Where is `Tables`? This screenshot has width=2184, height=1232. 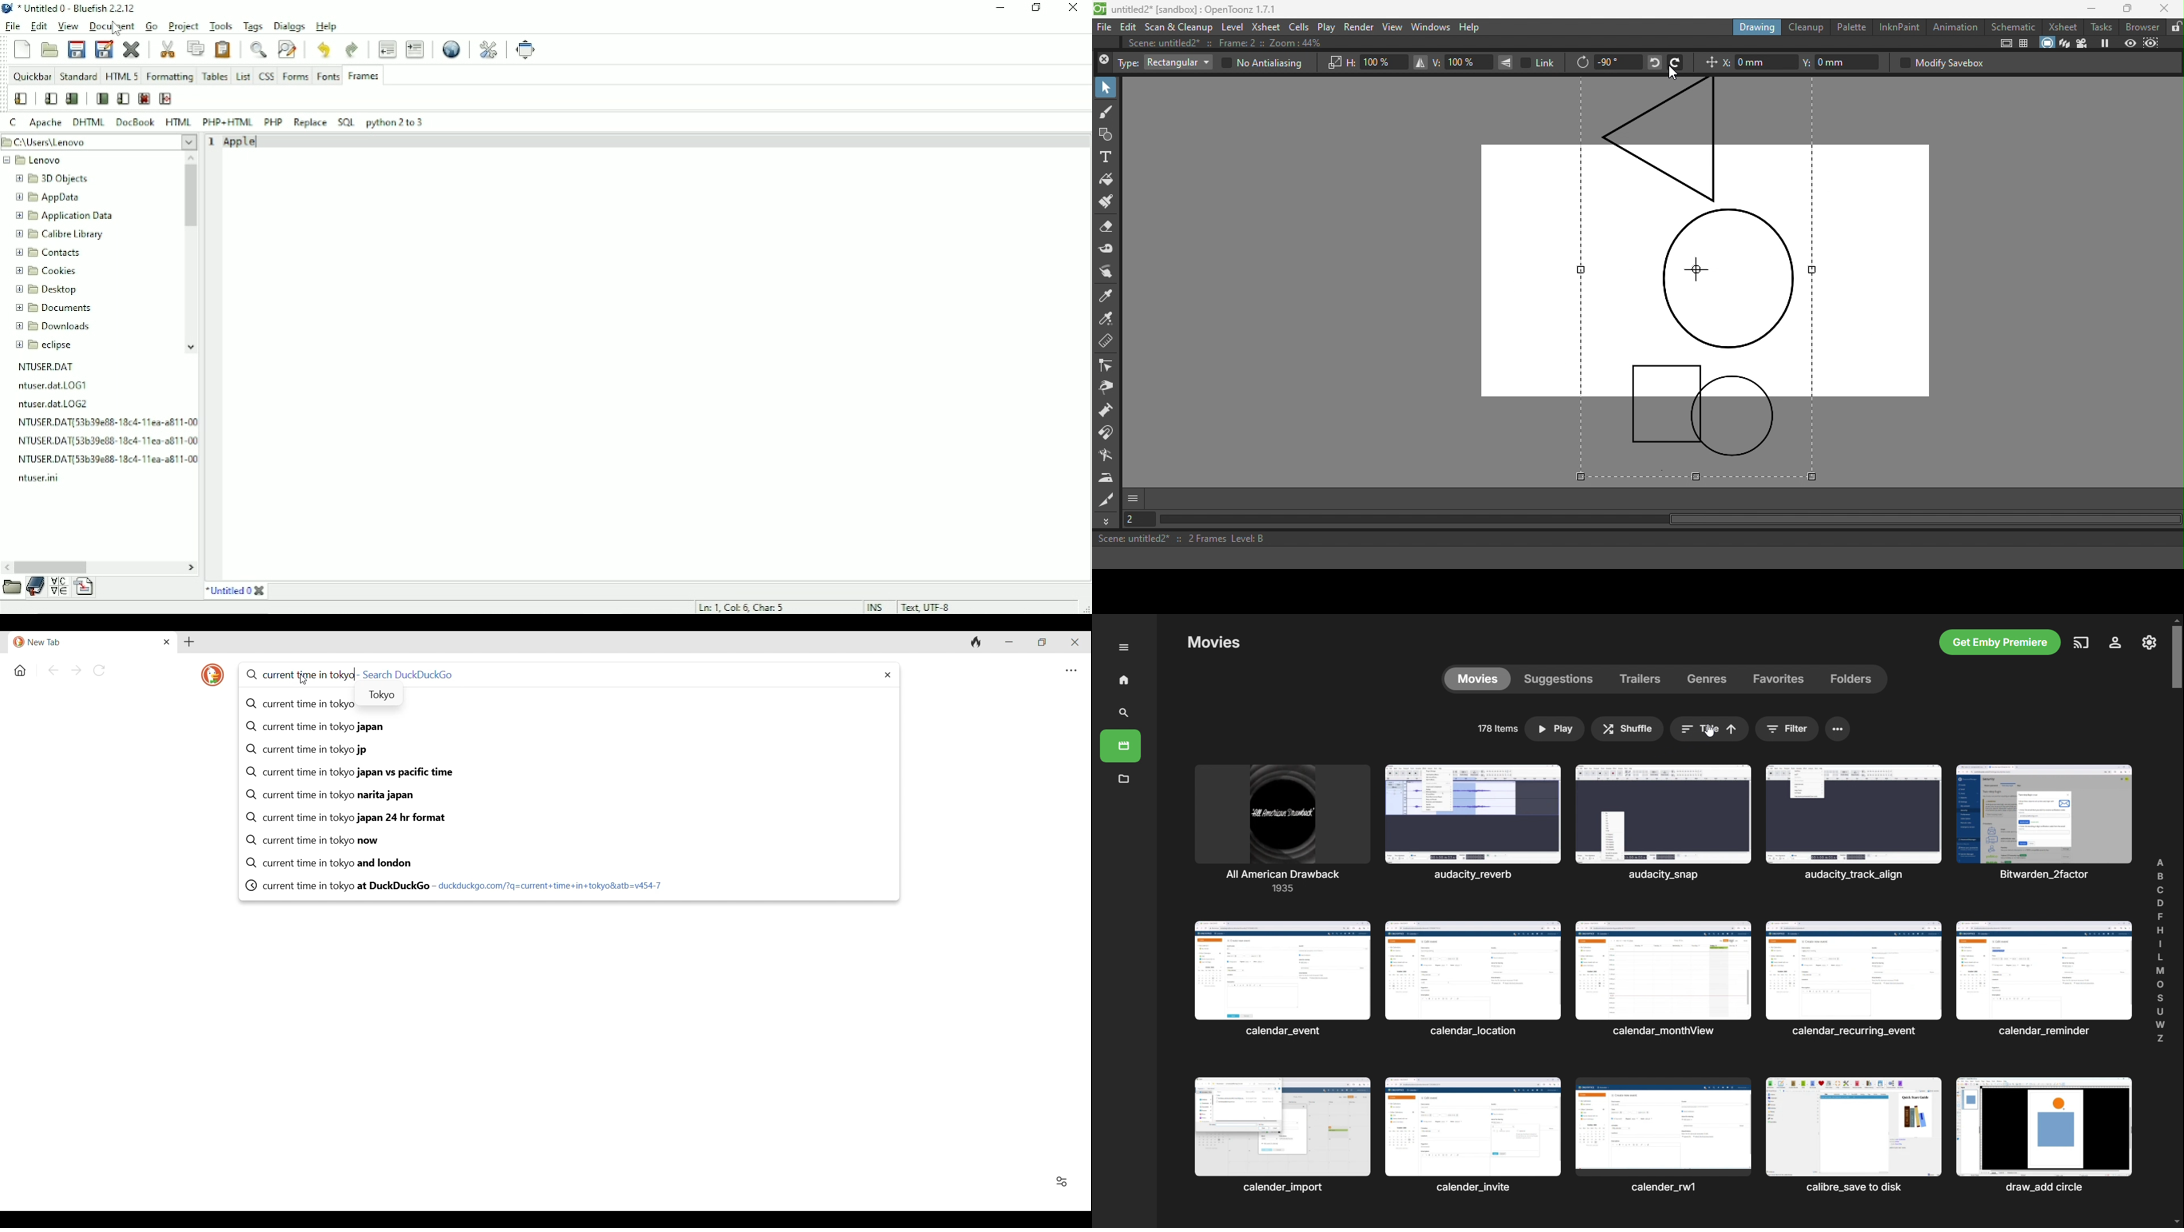 Tables is located at coordinates (215, 77).